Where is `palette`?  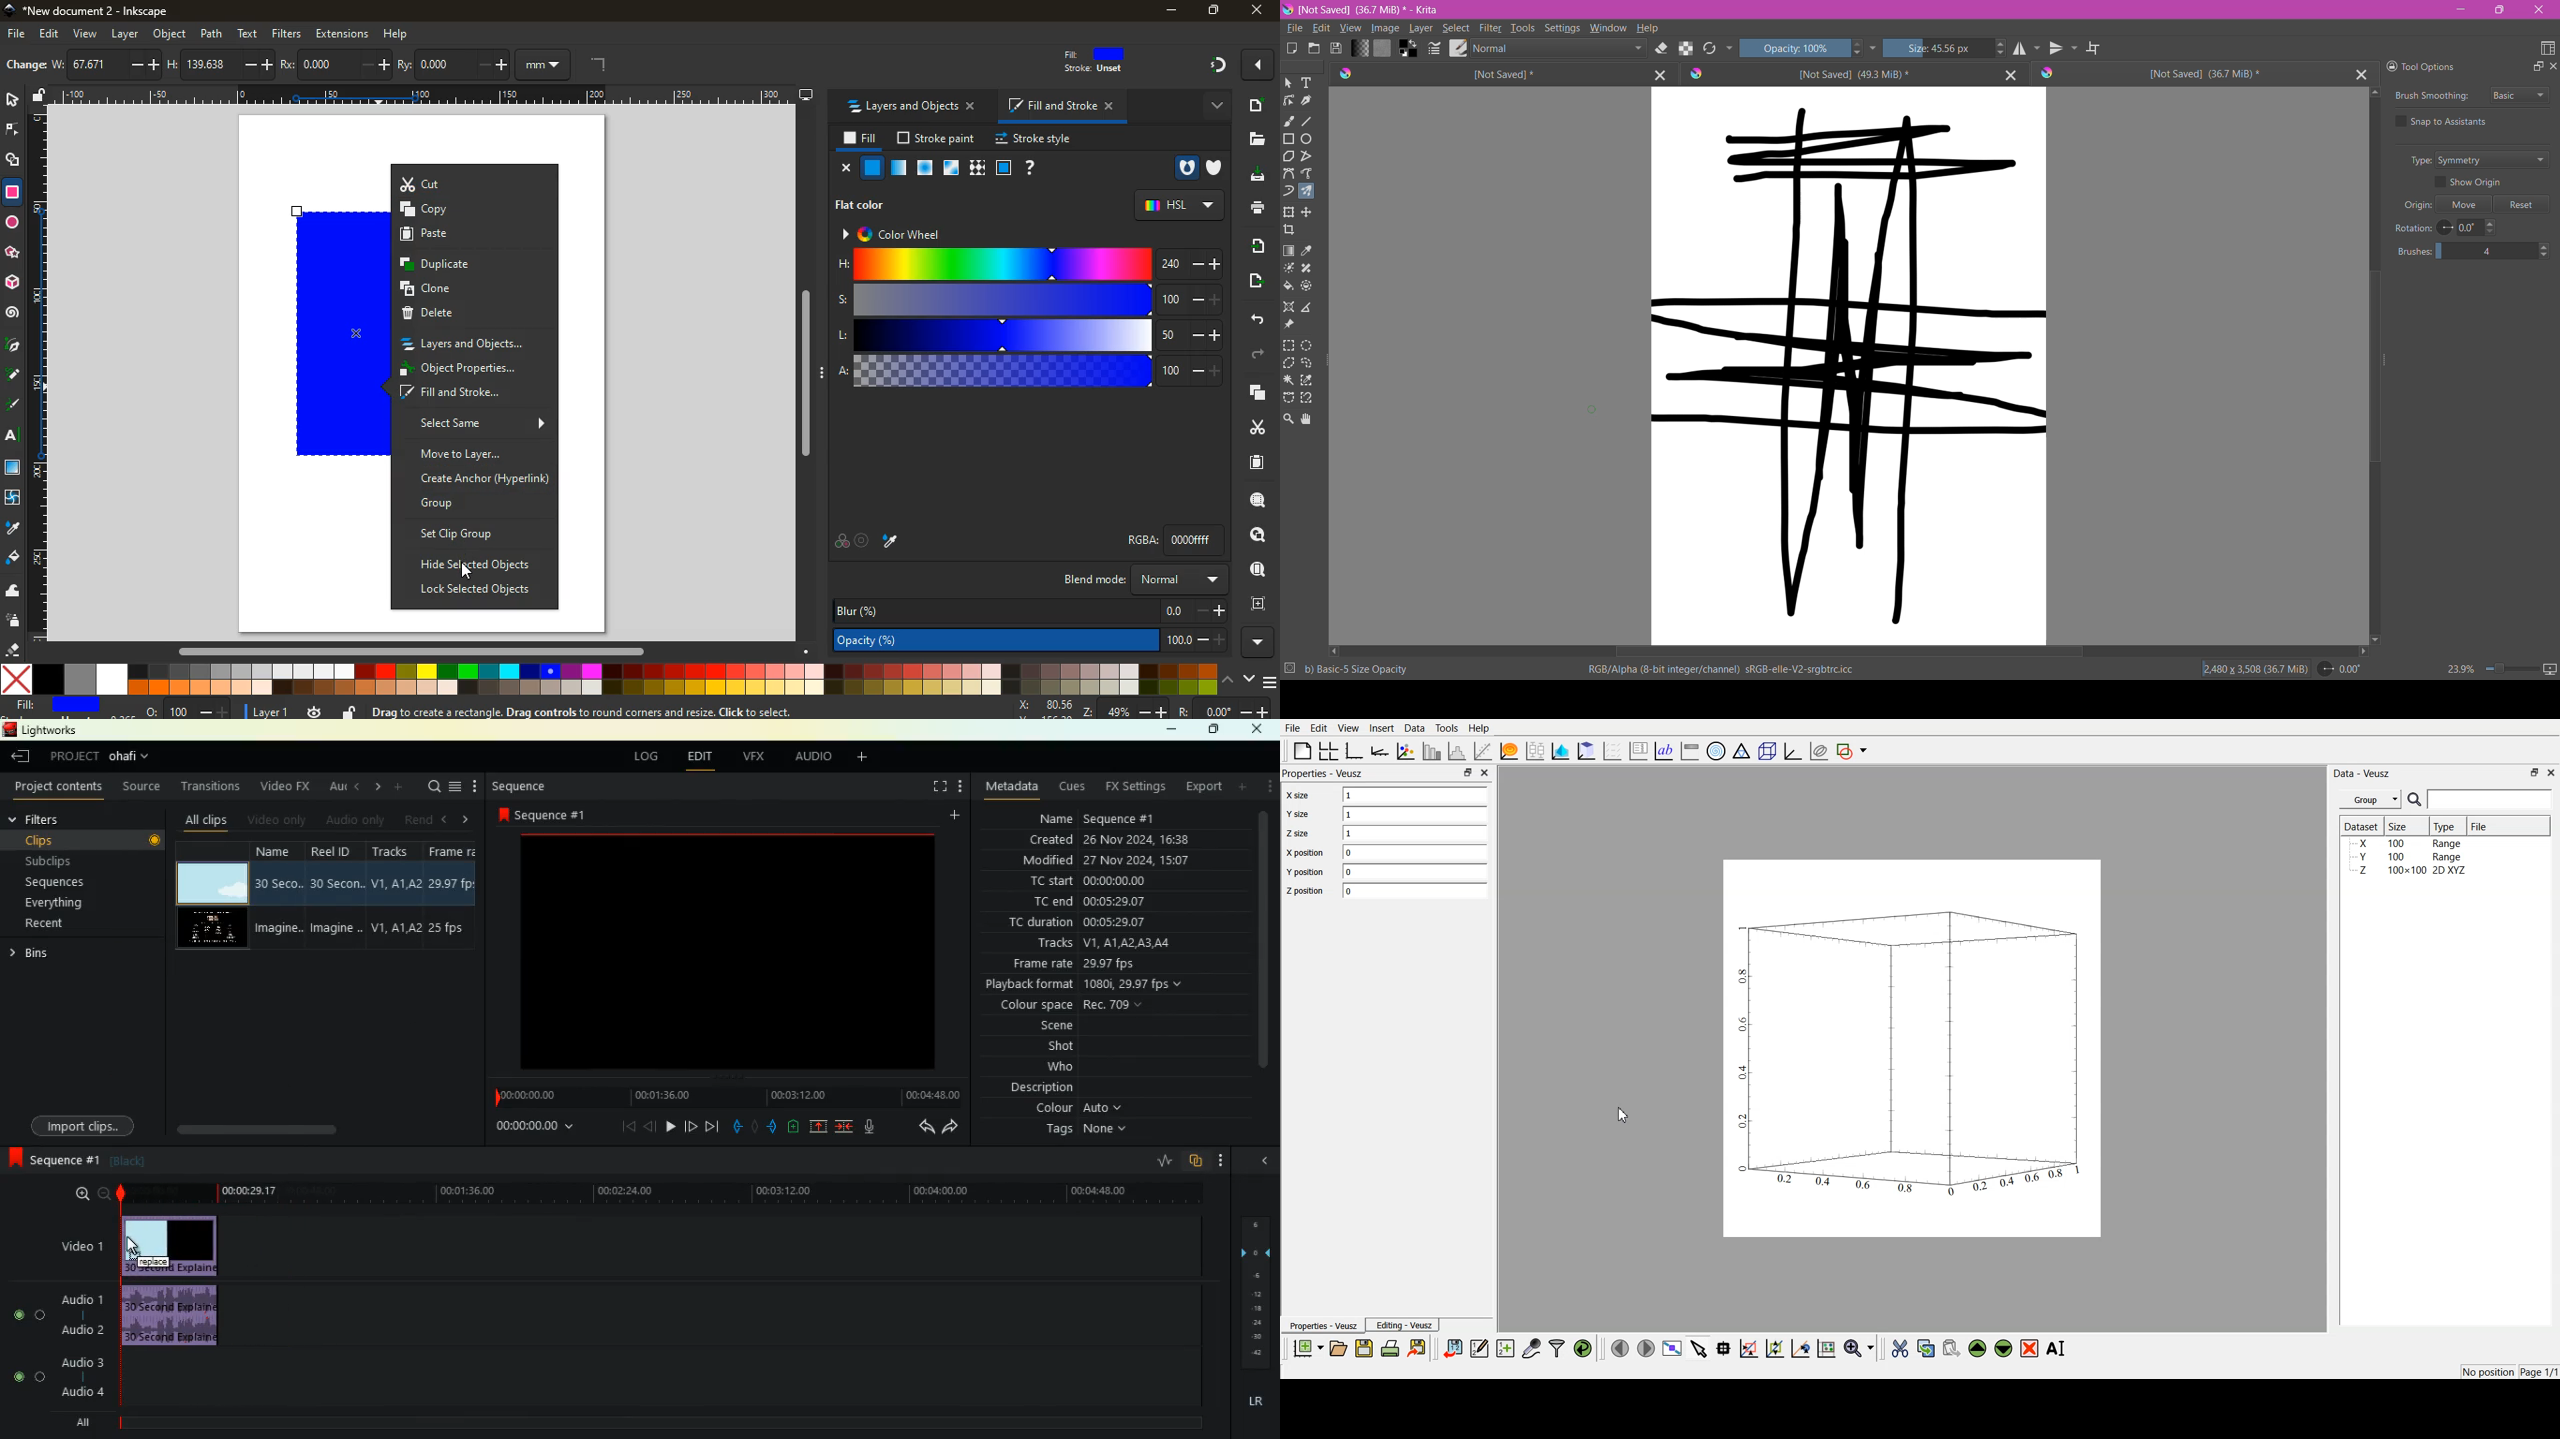 palette is located at coordinates (841, 543).